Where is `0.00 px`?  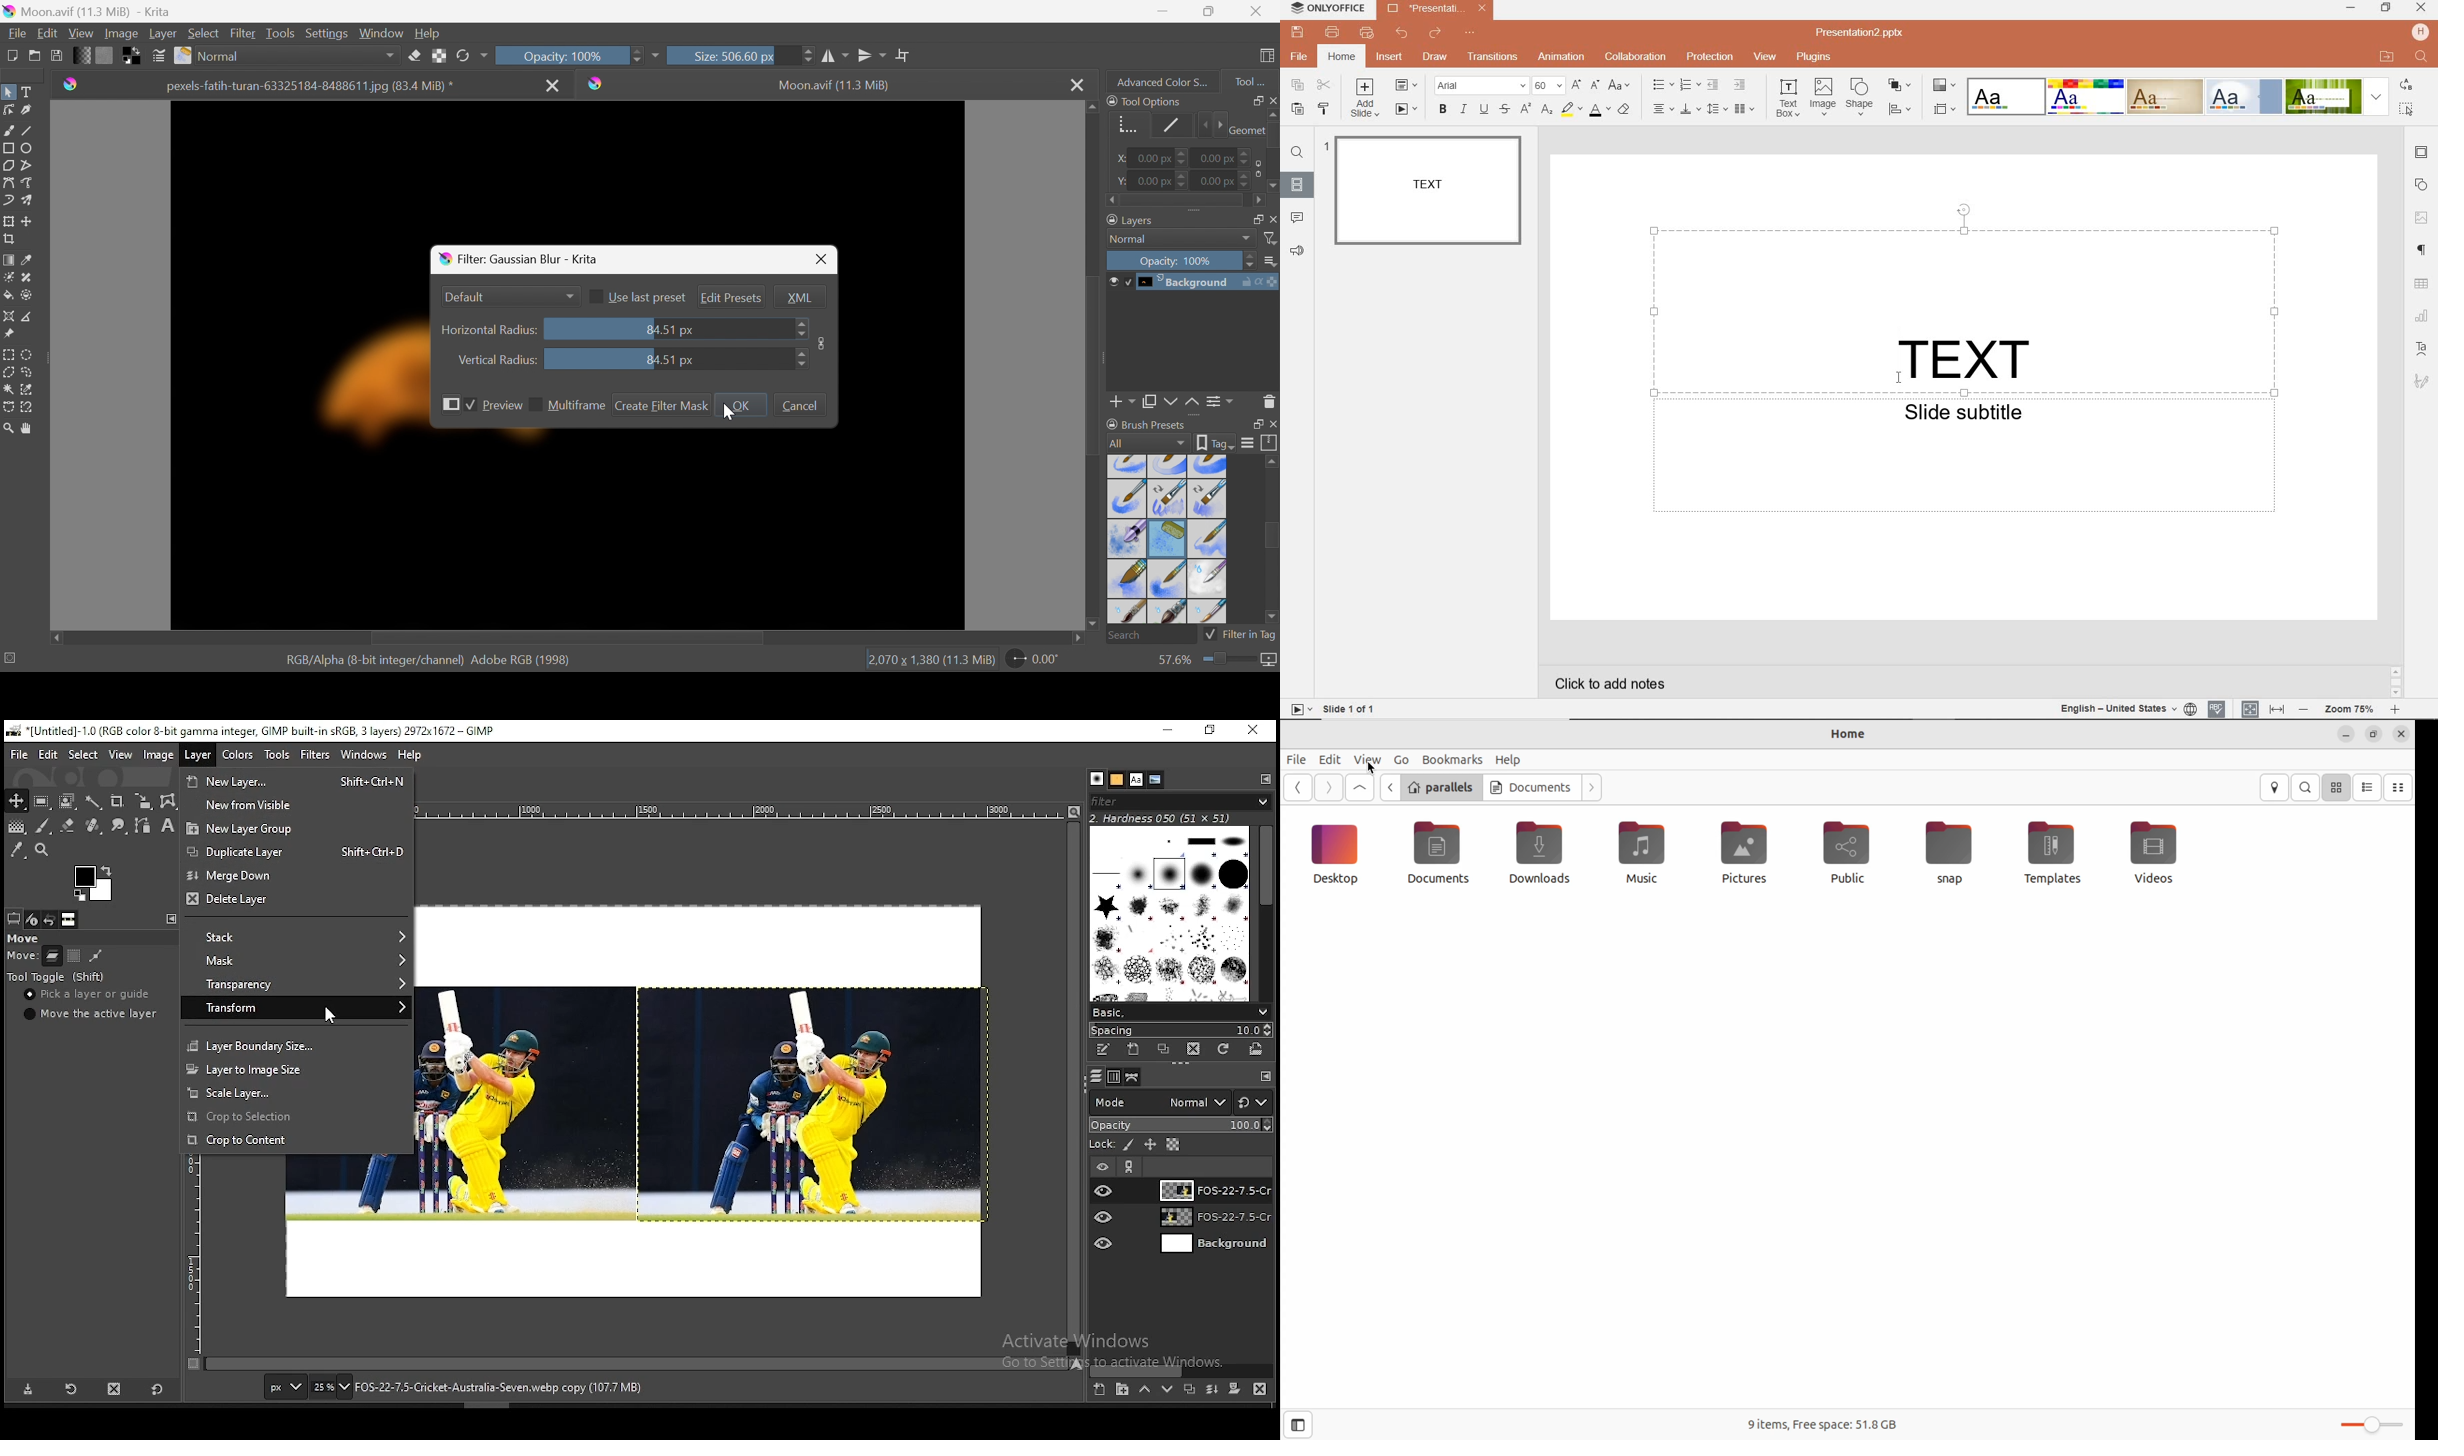
0.00 px is located at coordinates (1158, 181).